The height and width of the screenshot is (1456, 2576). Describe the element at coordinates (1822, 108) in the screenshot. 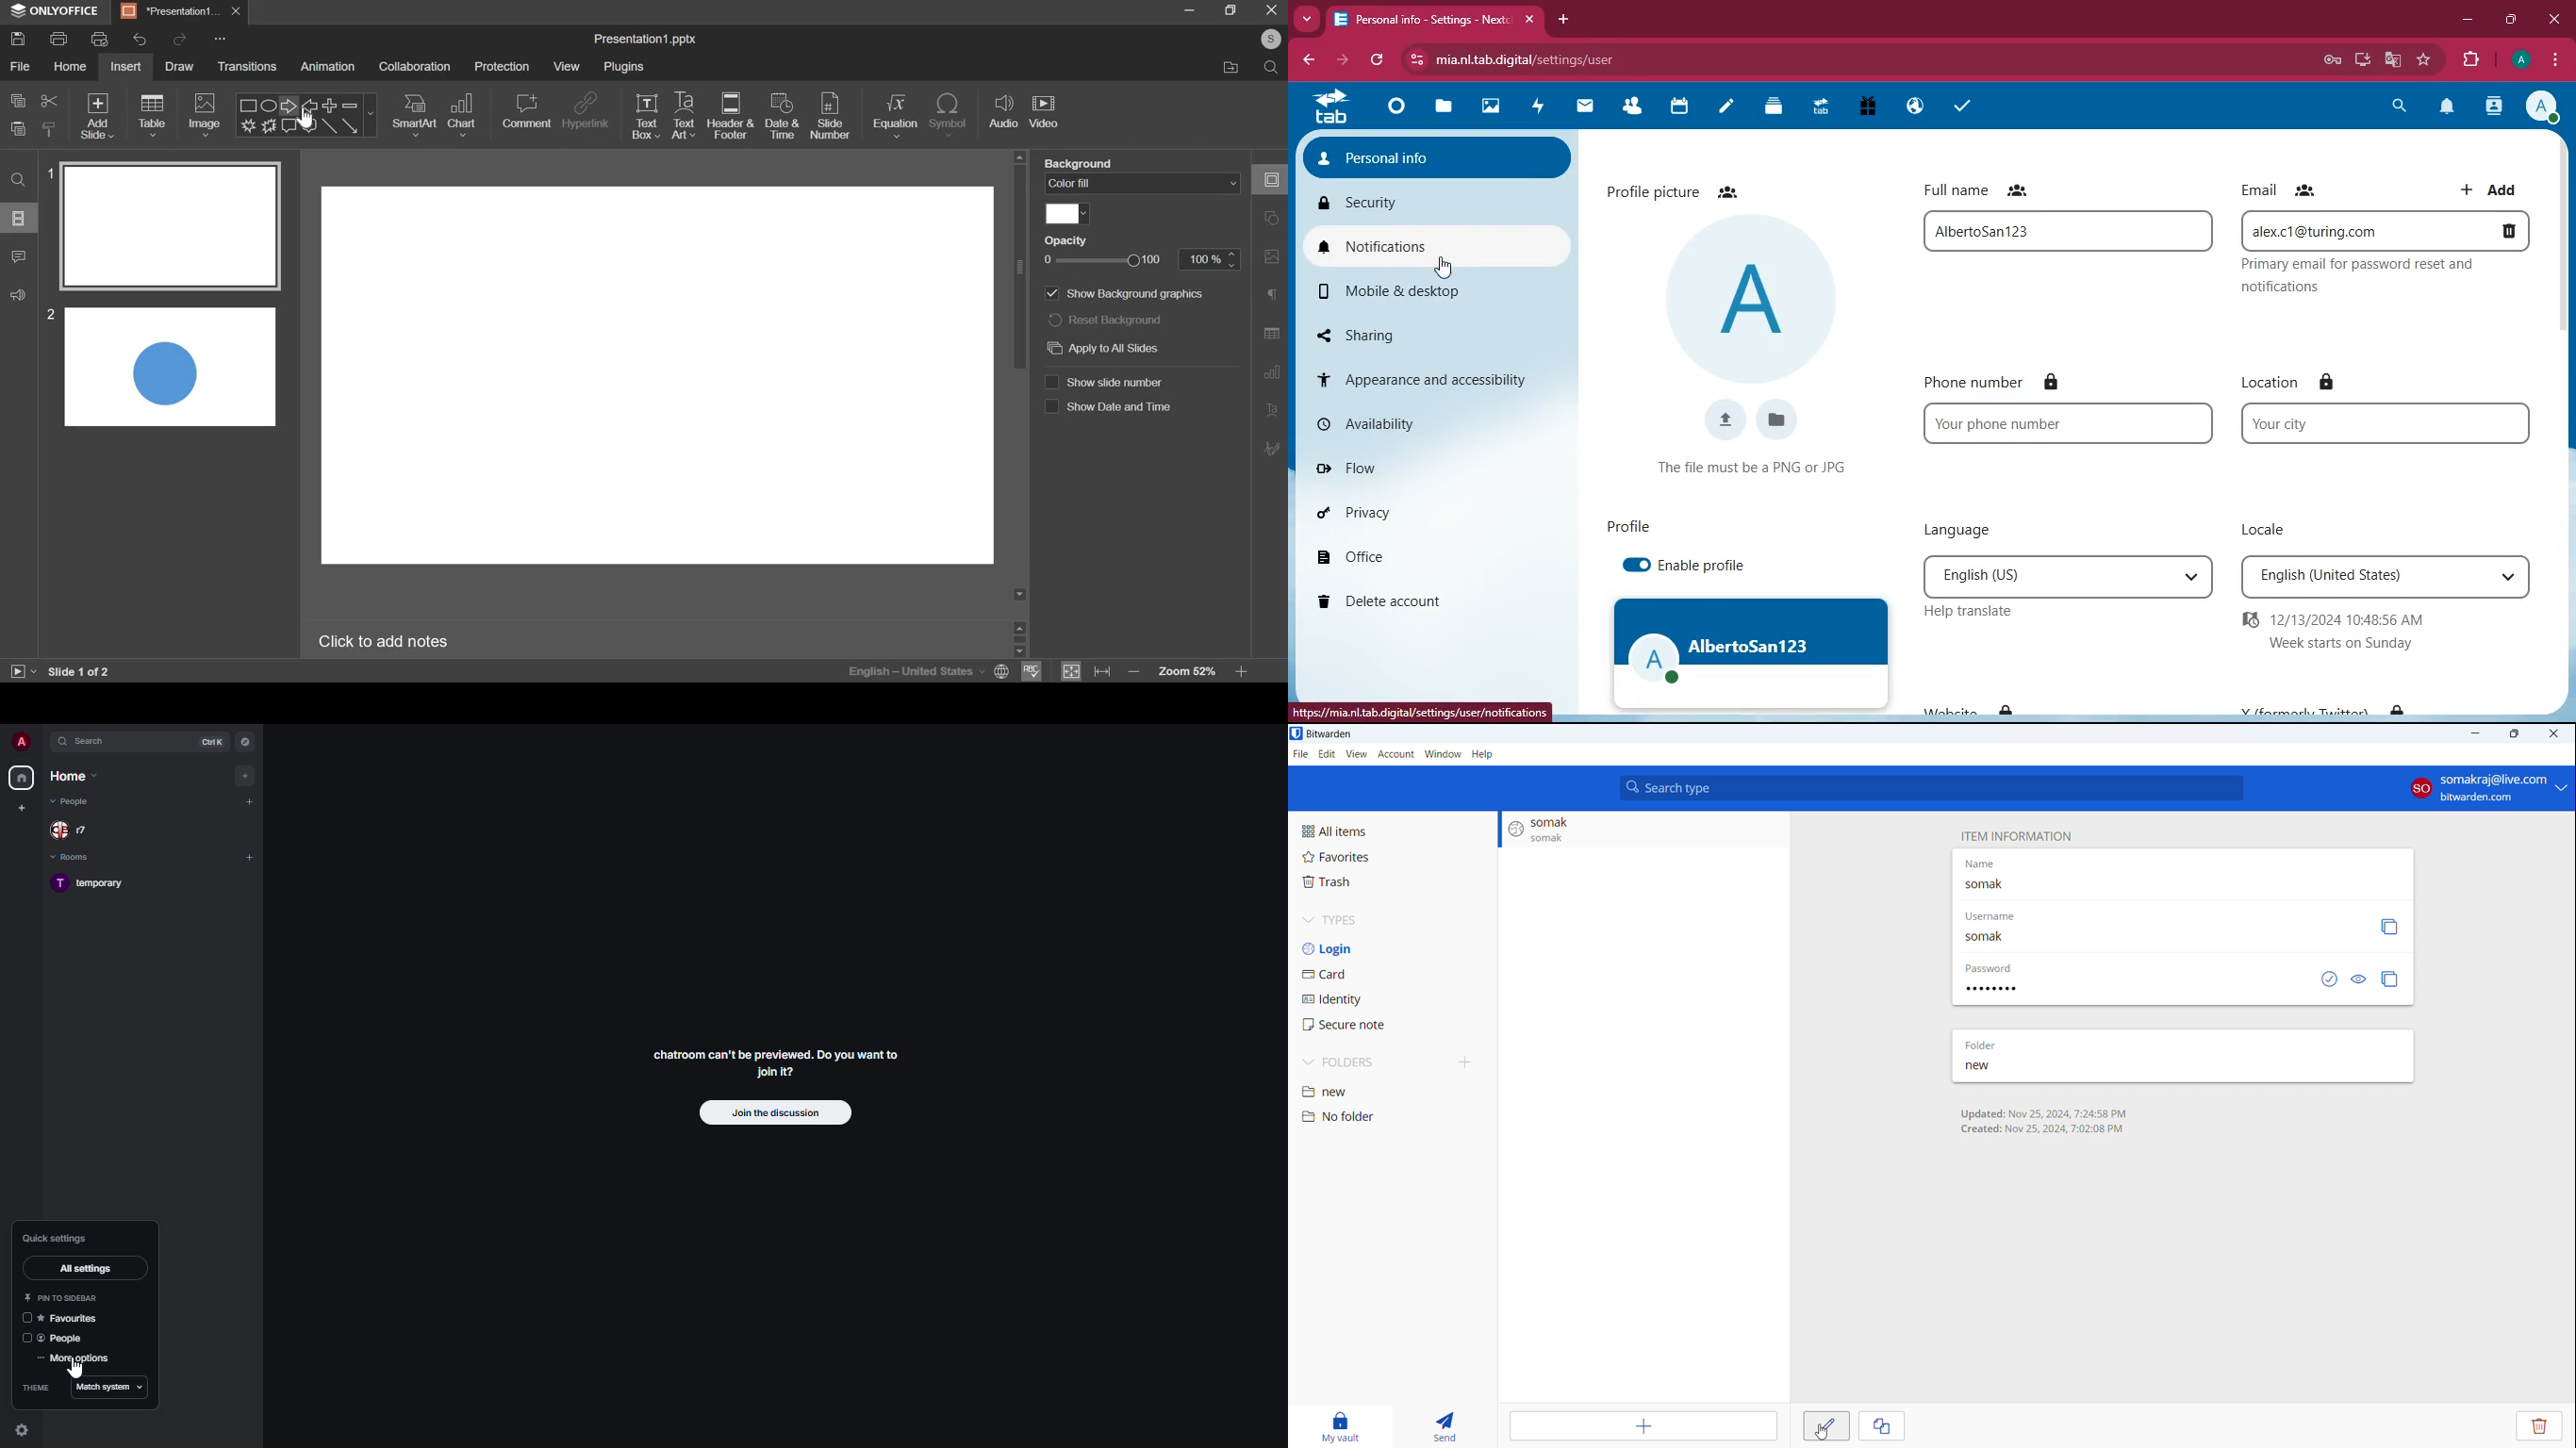

I see `Upgrade` at that location.